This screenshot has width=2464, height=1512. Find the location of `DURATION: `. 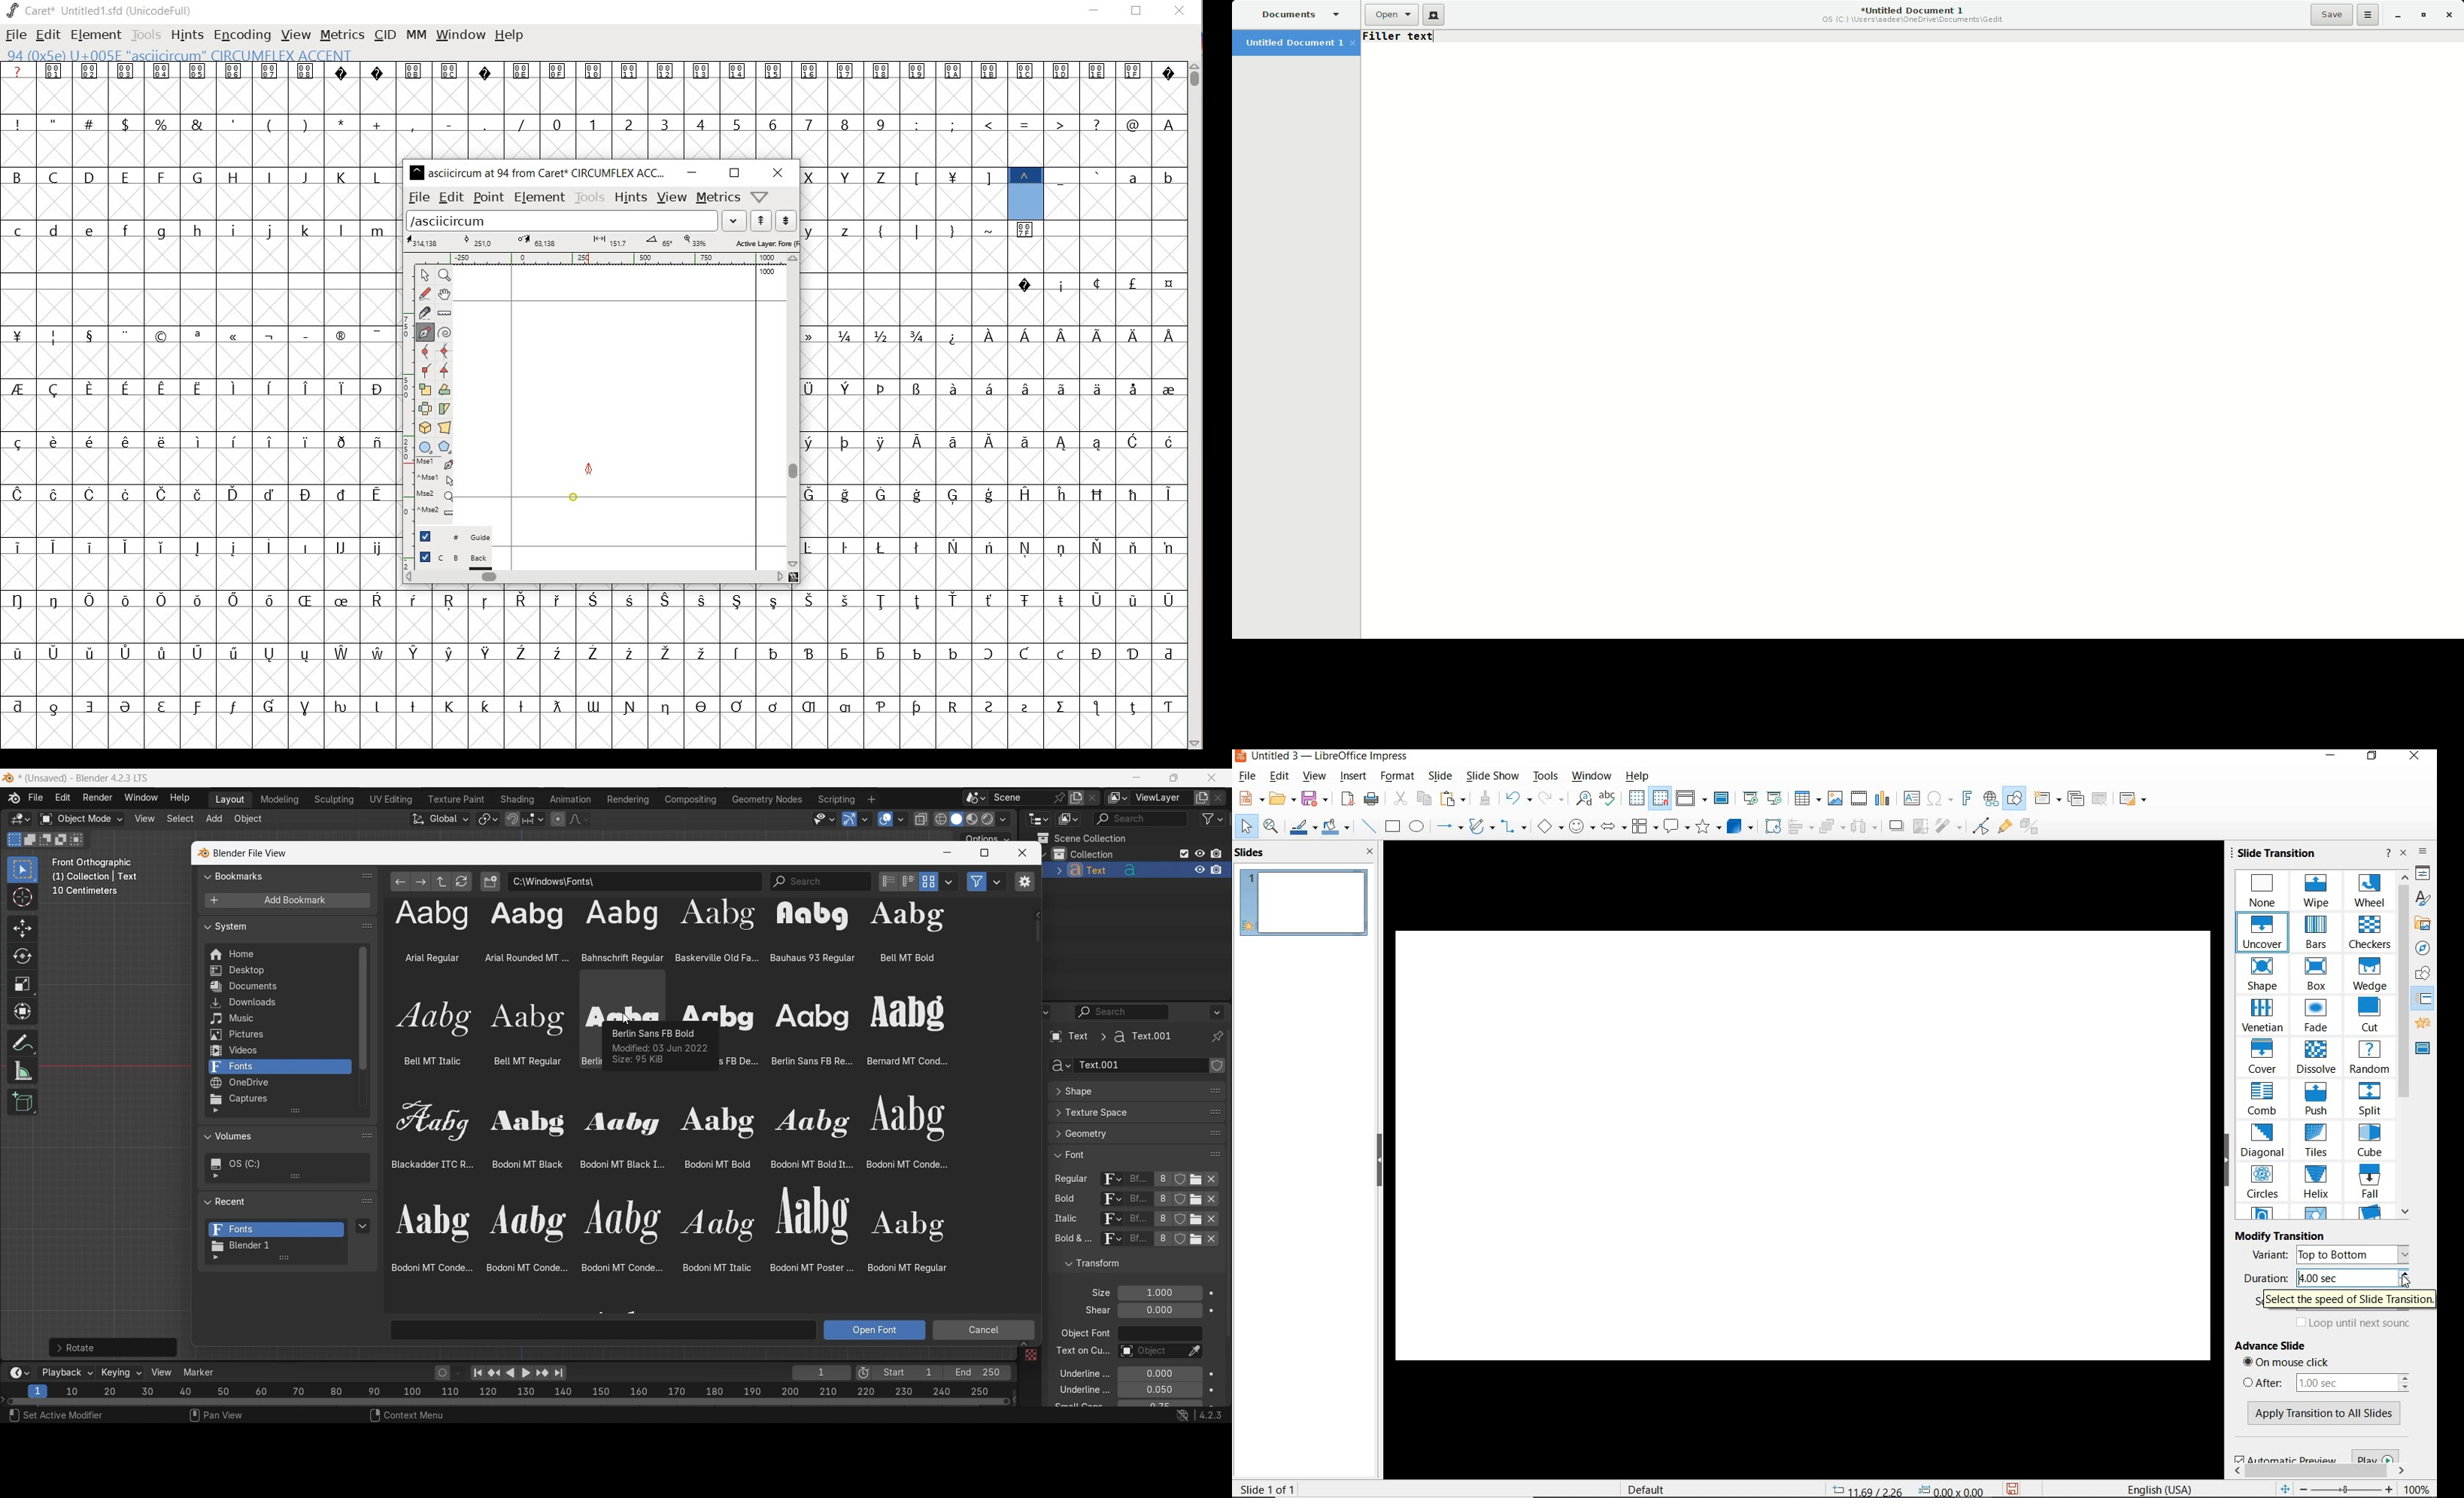

DURATION:  is located at coordinates (2266, 1277).